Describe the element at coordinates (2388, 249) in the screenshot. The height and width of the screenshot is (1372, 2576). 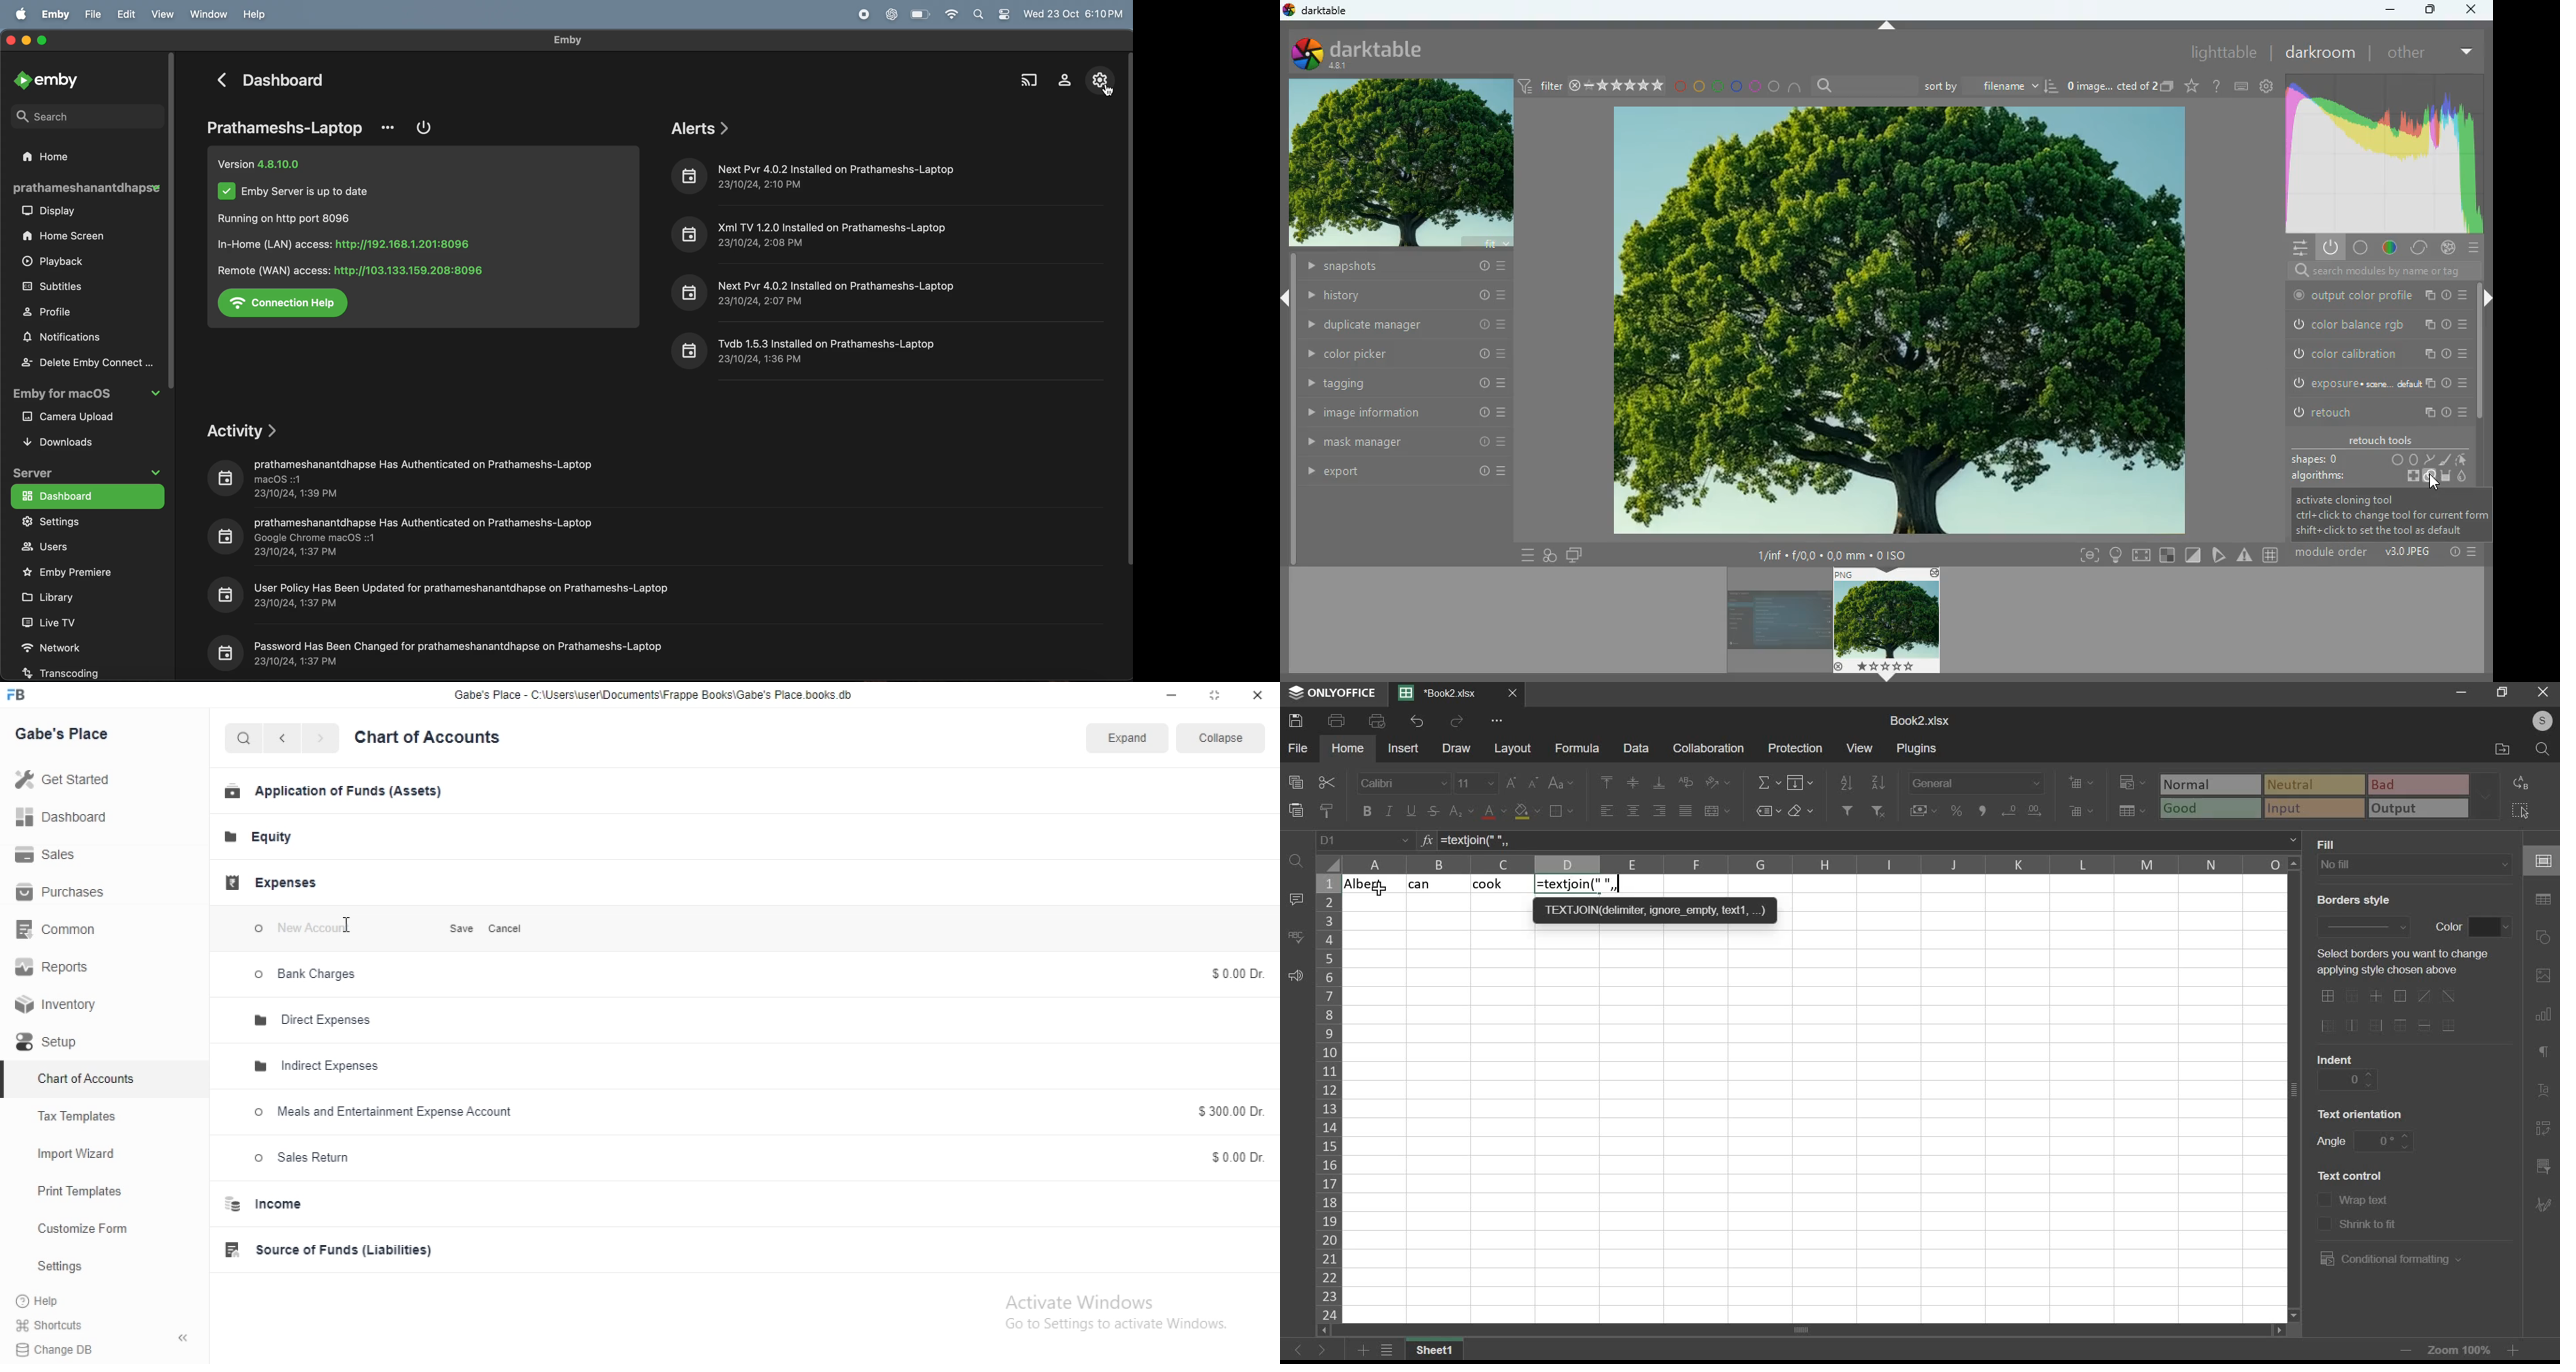
I see `color` at that location.